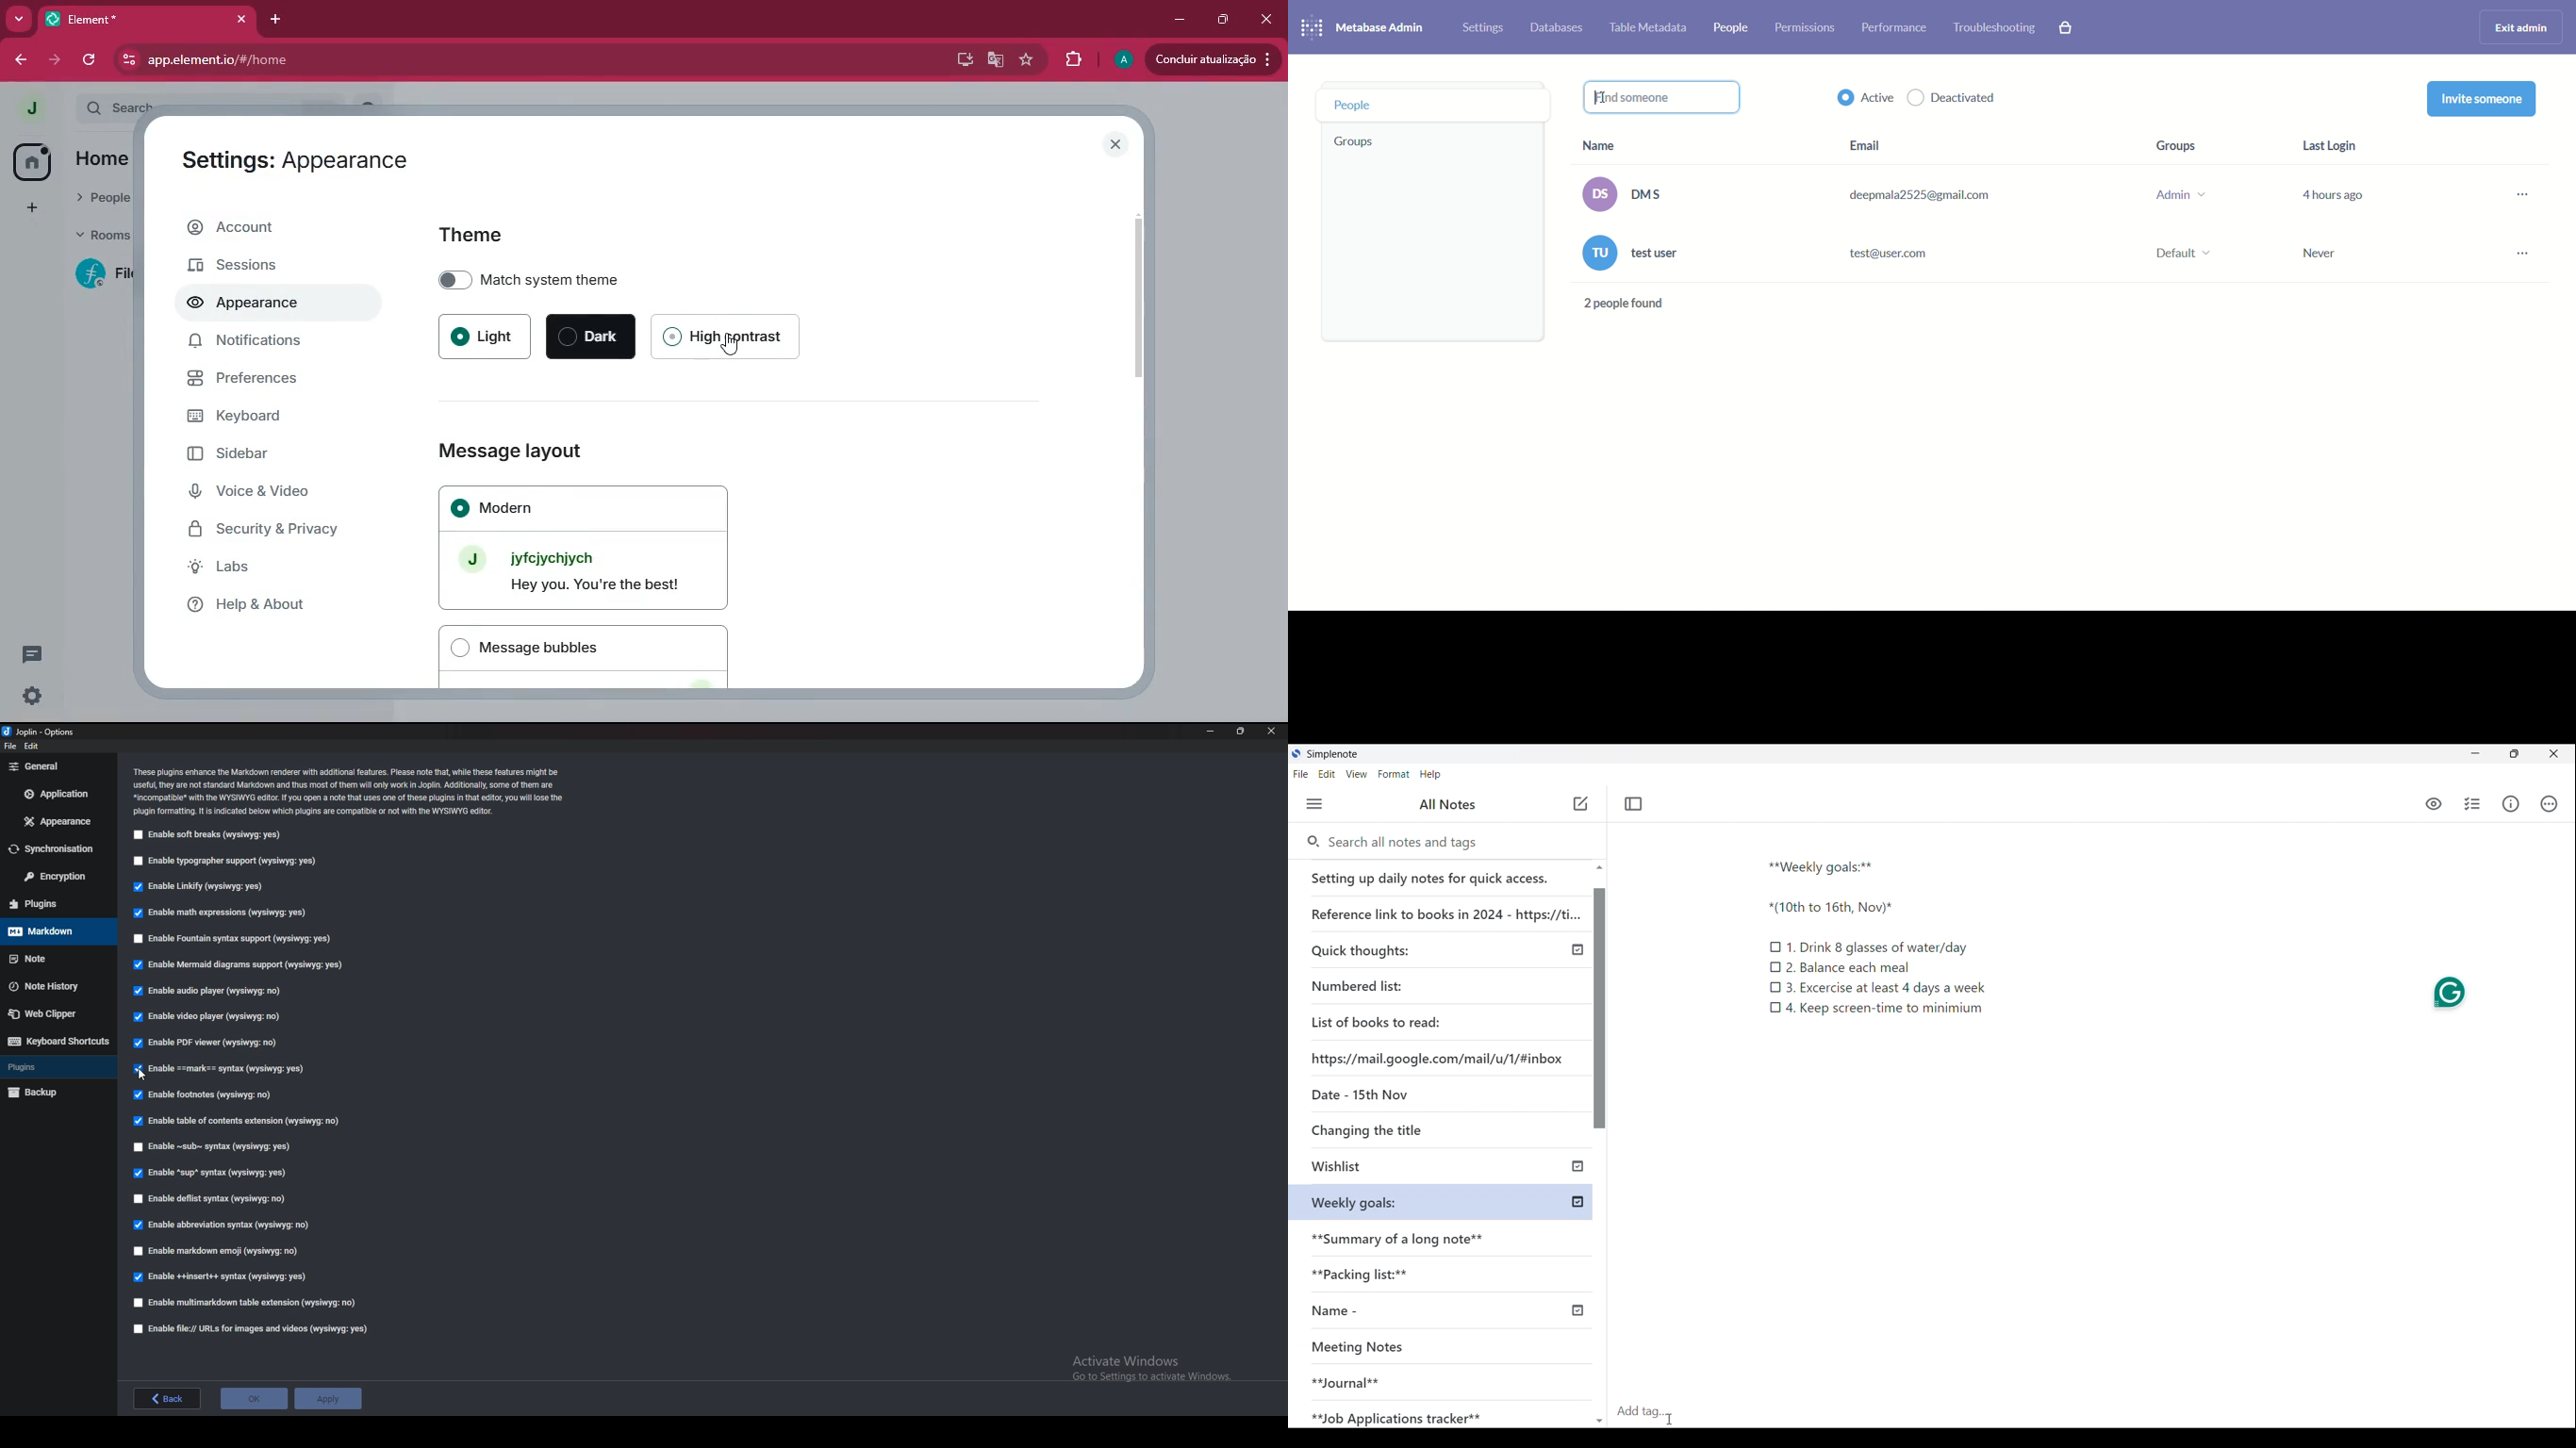 This screenshot has width=2576, height=1456. I want to click on Actions, so click(2548, 803).